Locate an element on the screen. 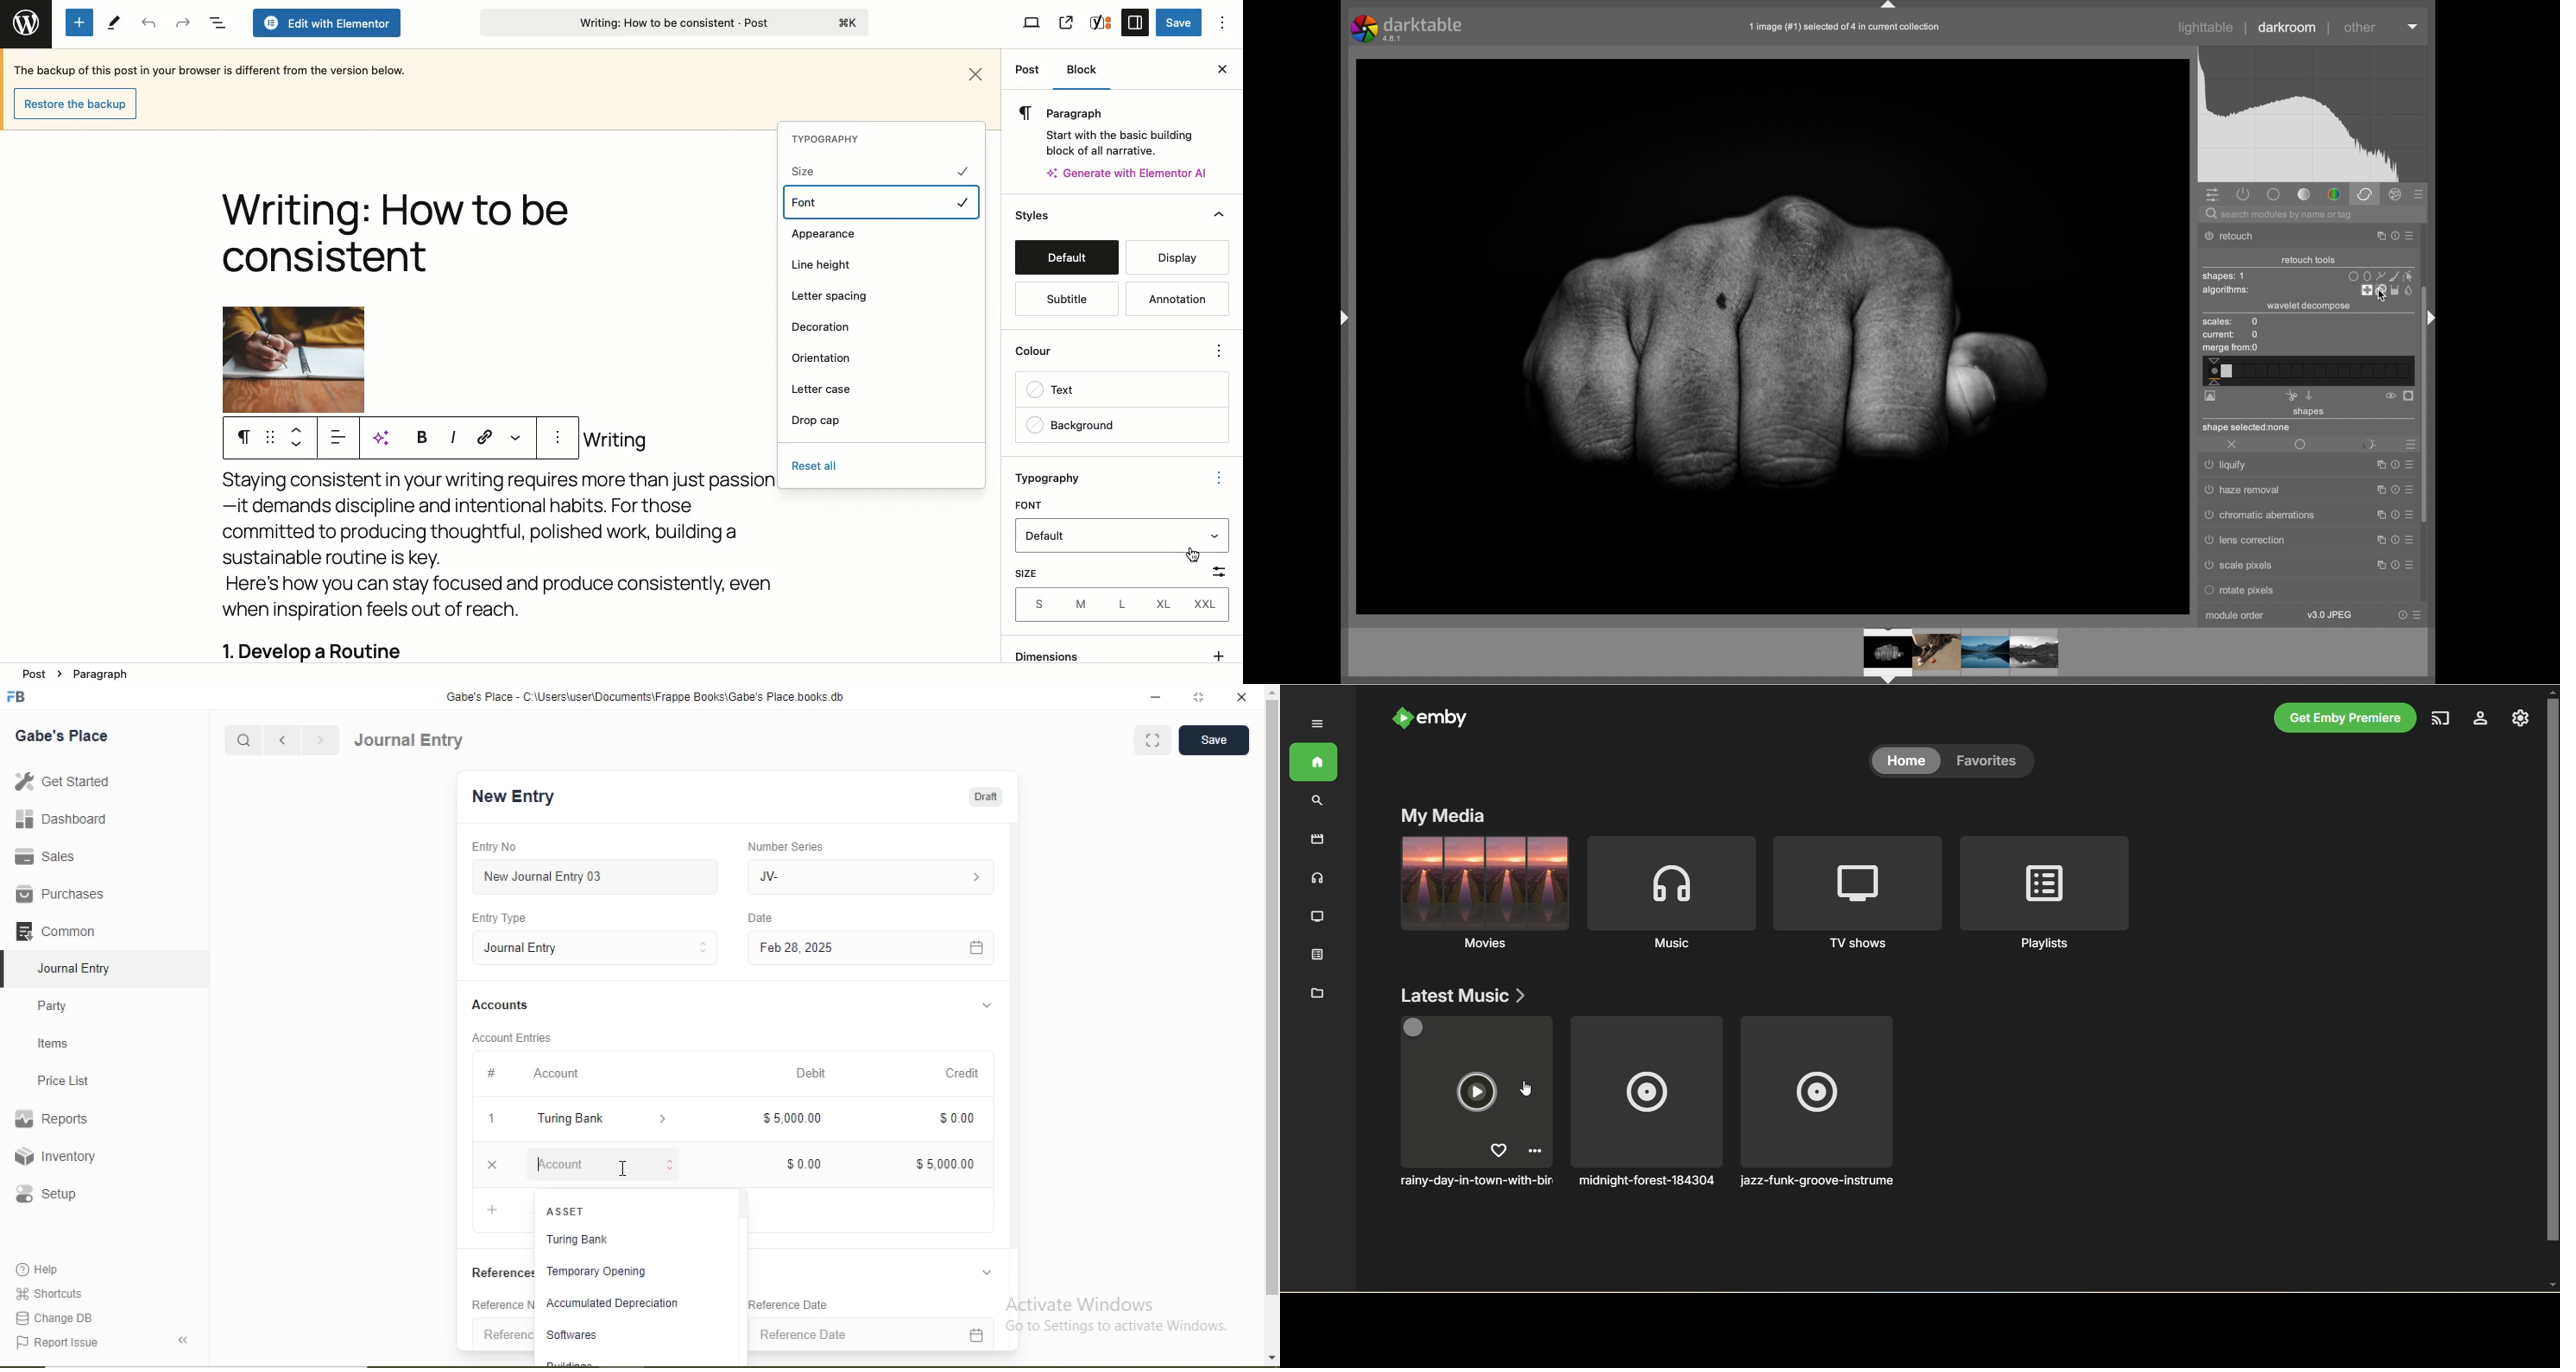 The image size is (2576, 1372). Credit is located at coordinates (964, 1072).